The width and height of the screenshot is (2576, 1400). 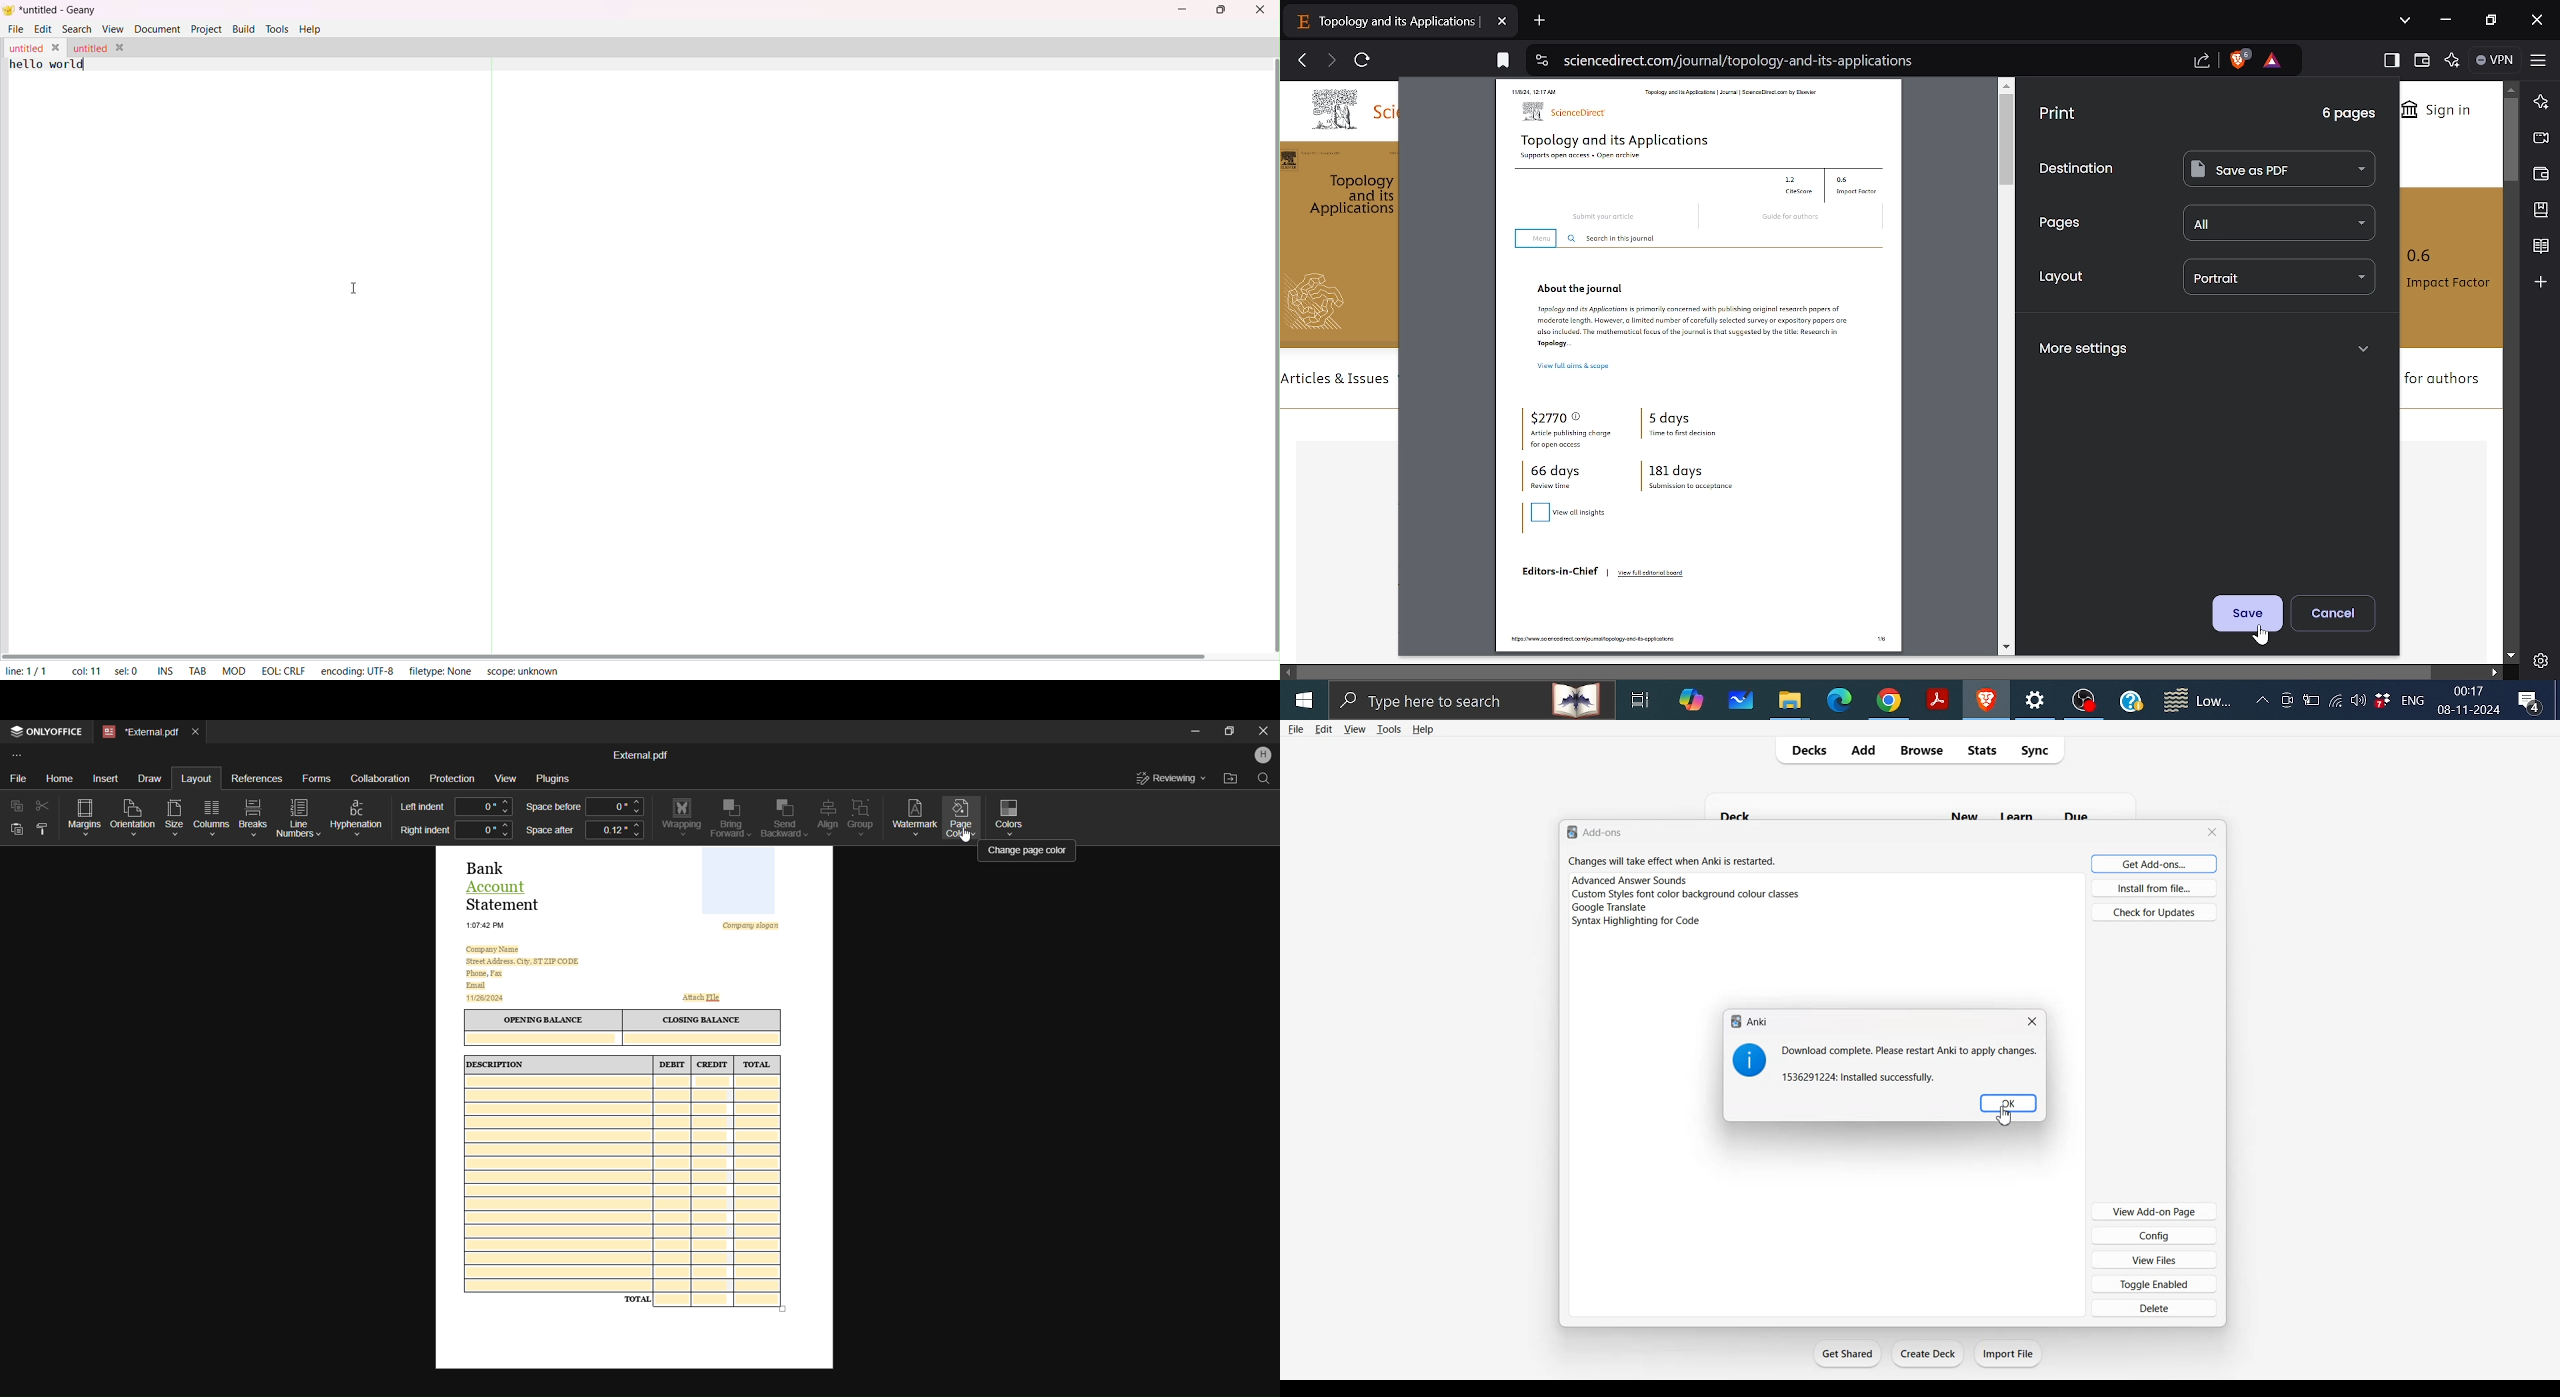 What do you see at coordinates (2248, 607) in the screenshot?
I see `Save` at bounding box center [2248, 607].